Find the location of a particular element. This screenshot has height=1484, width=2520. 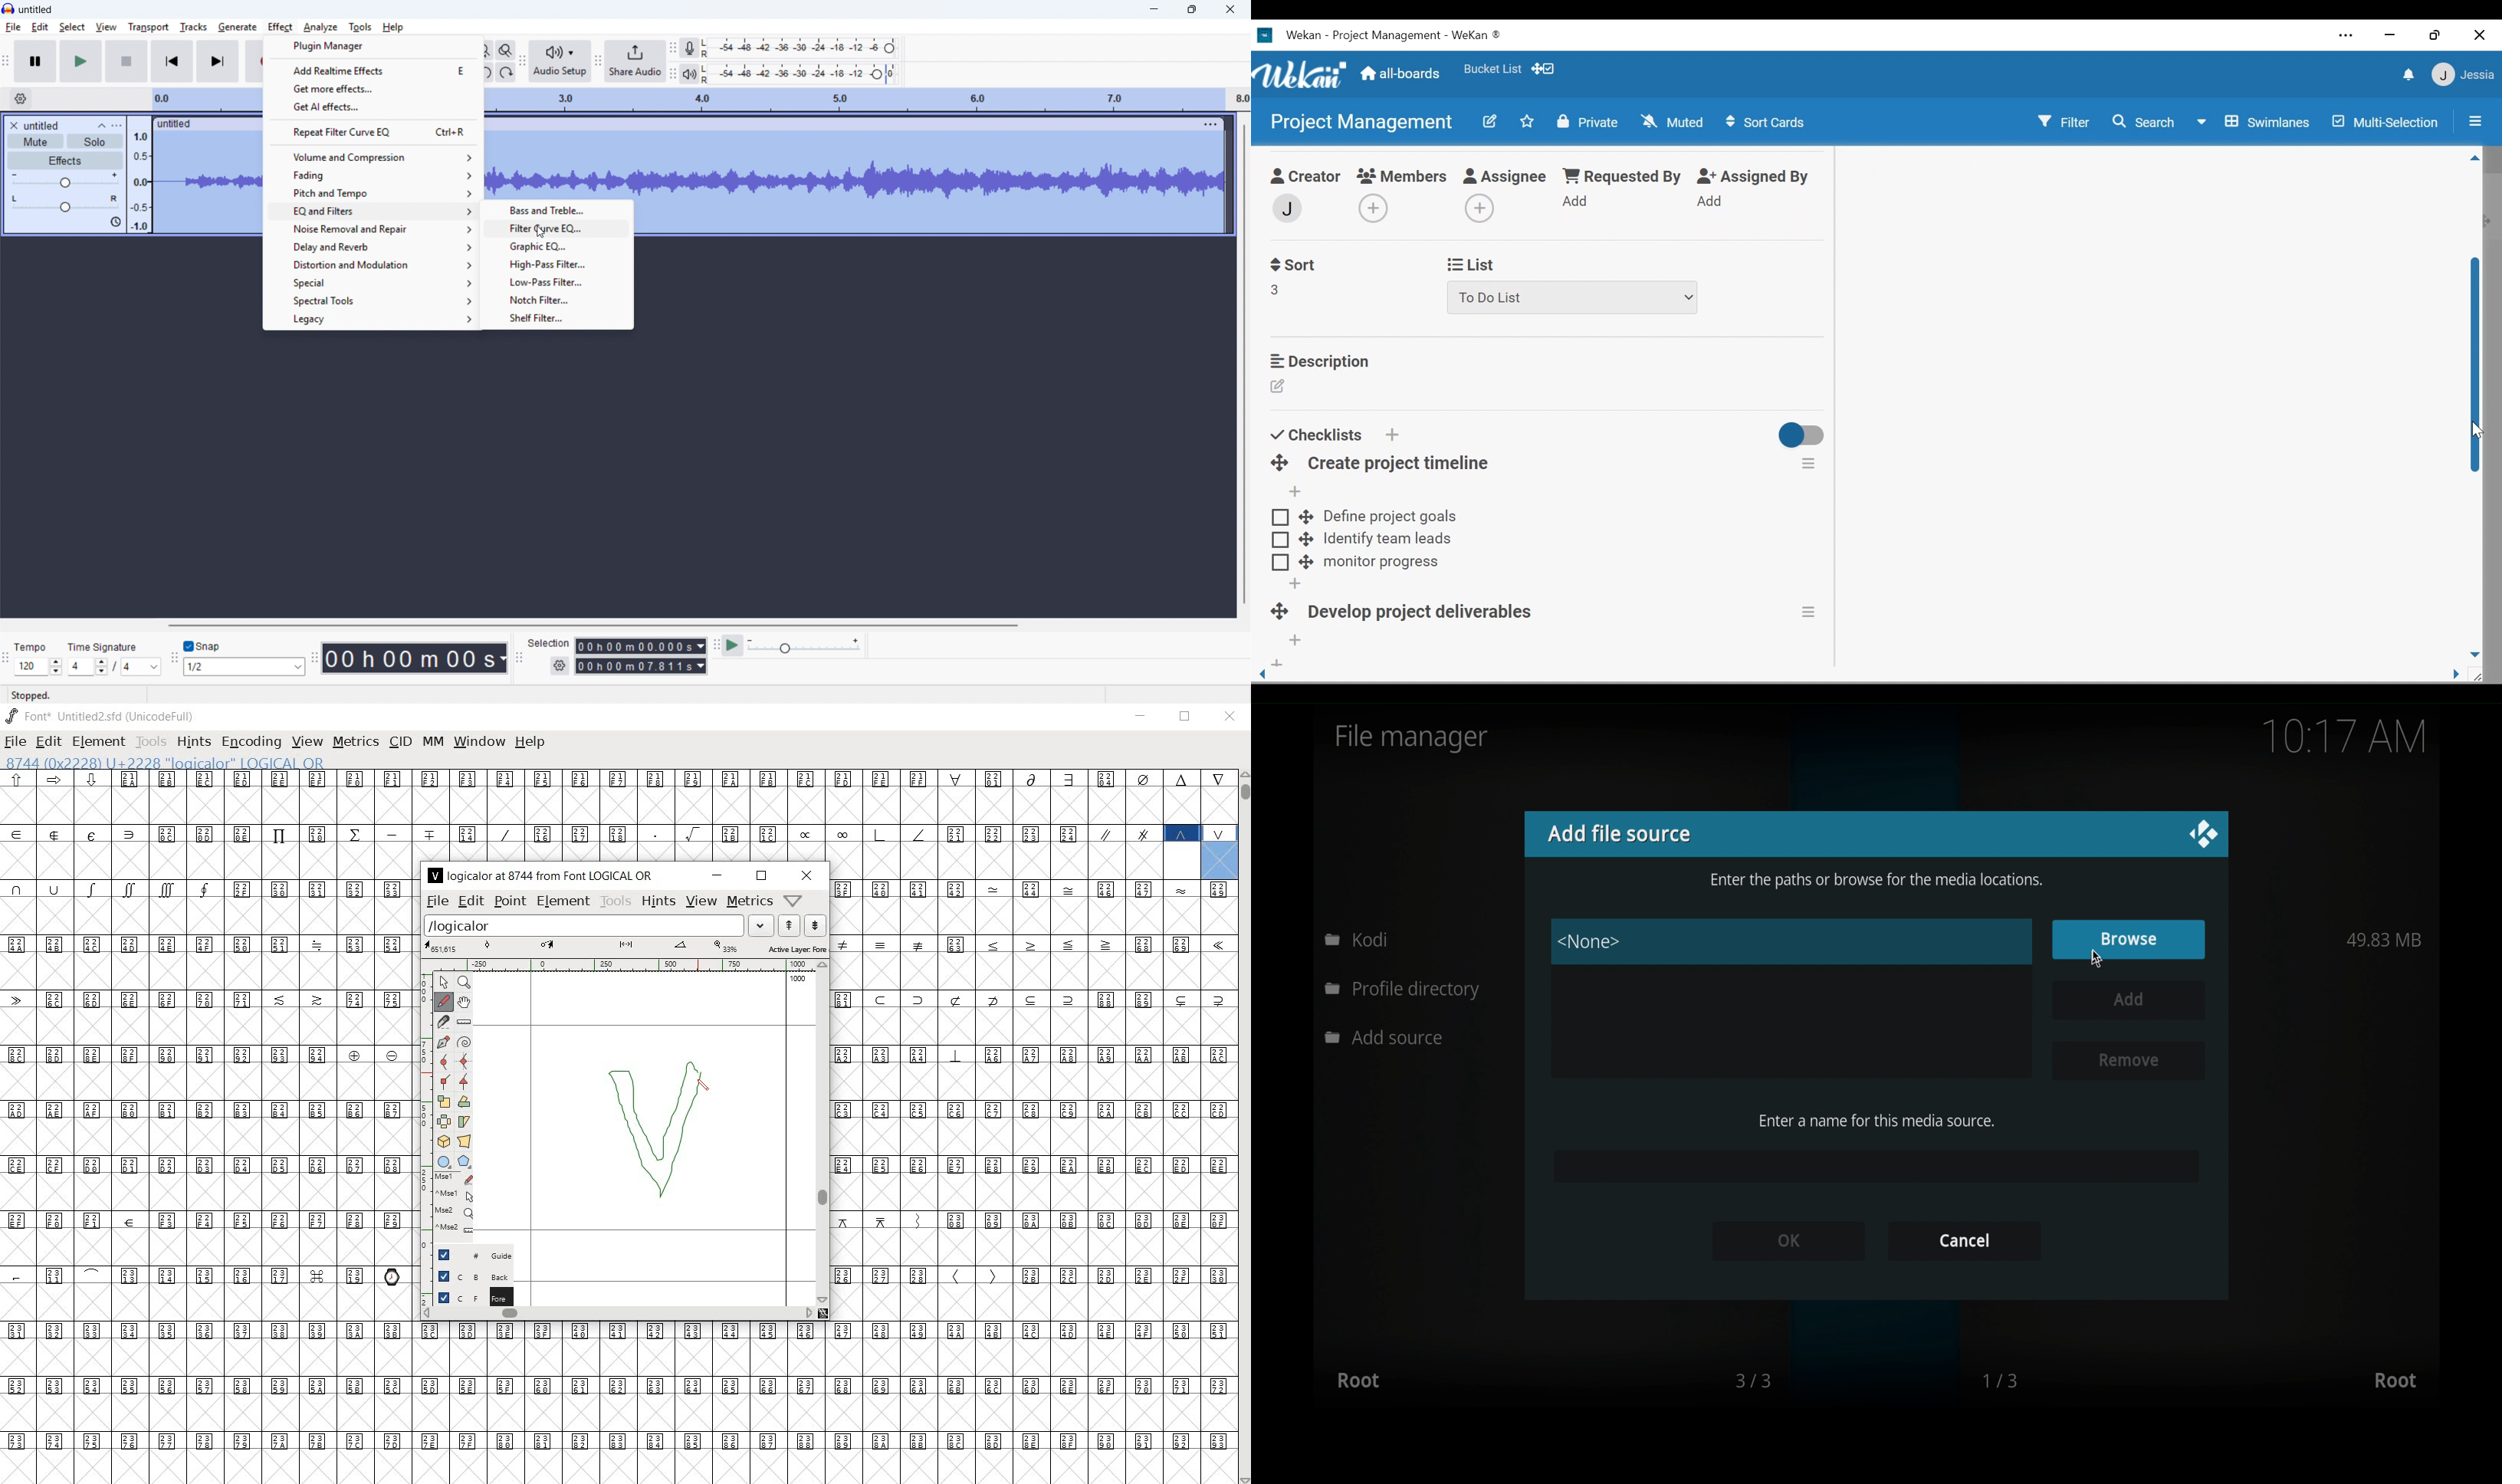

Search is located at coordinates (2146, 124).